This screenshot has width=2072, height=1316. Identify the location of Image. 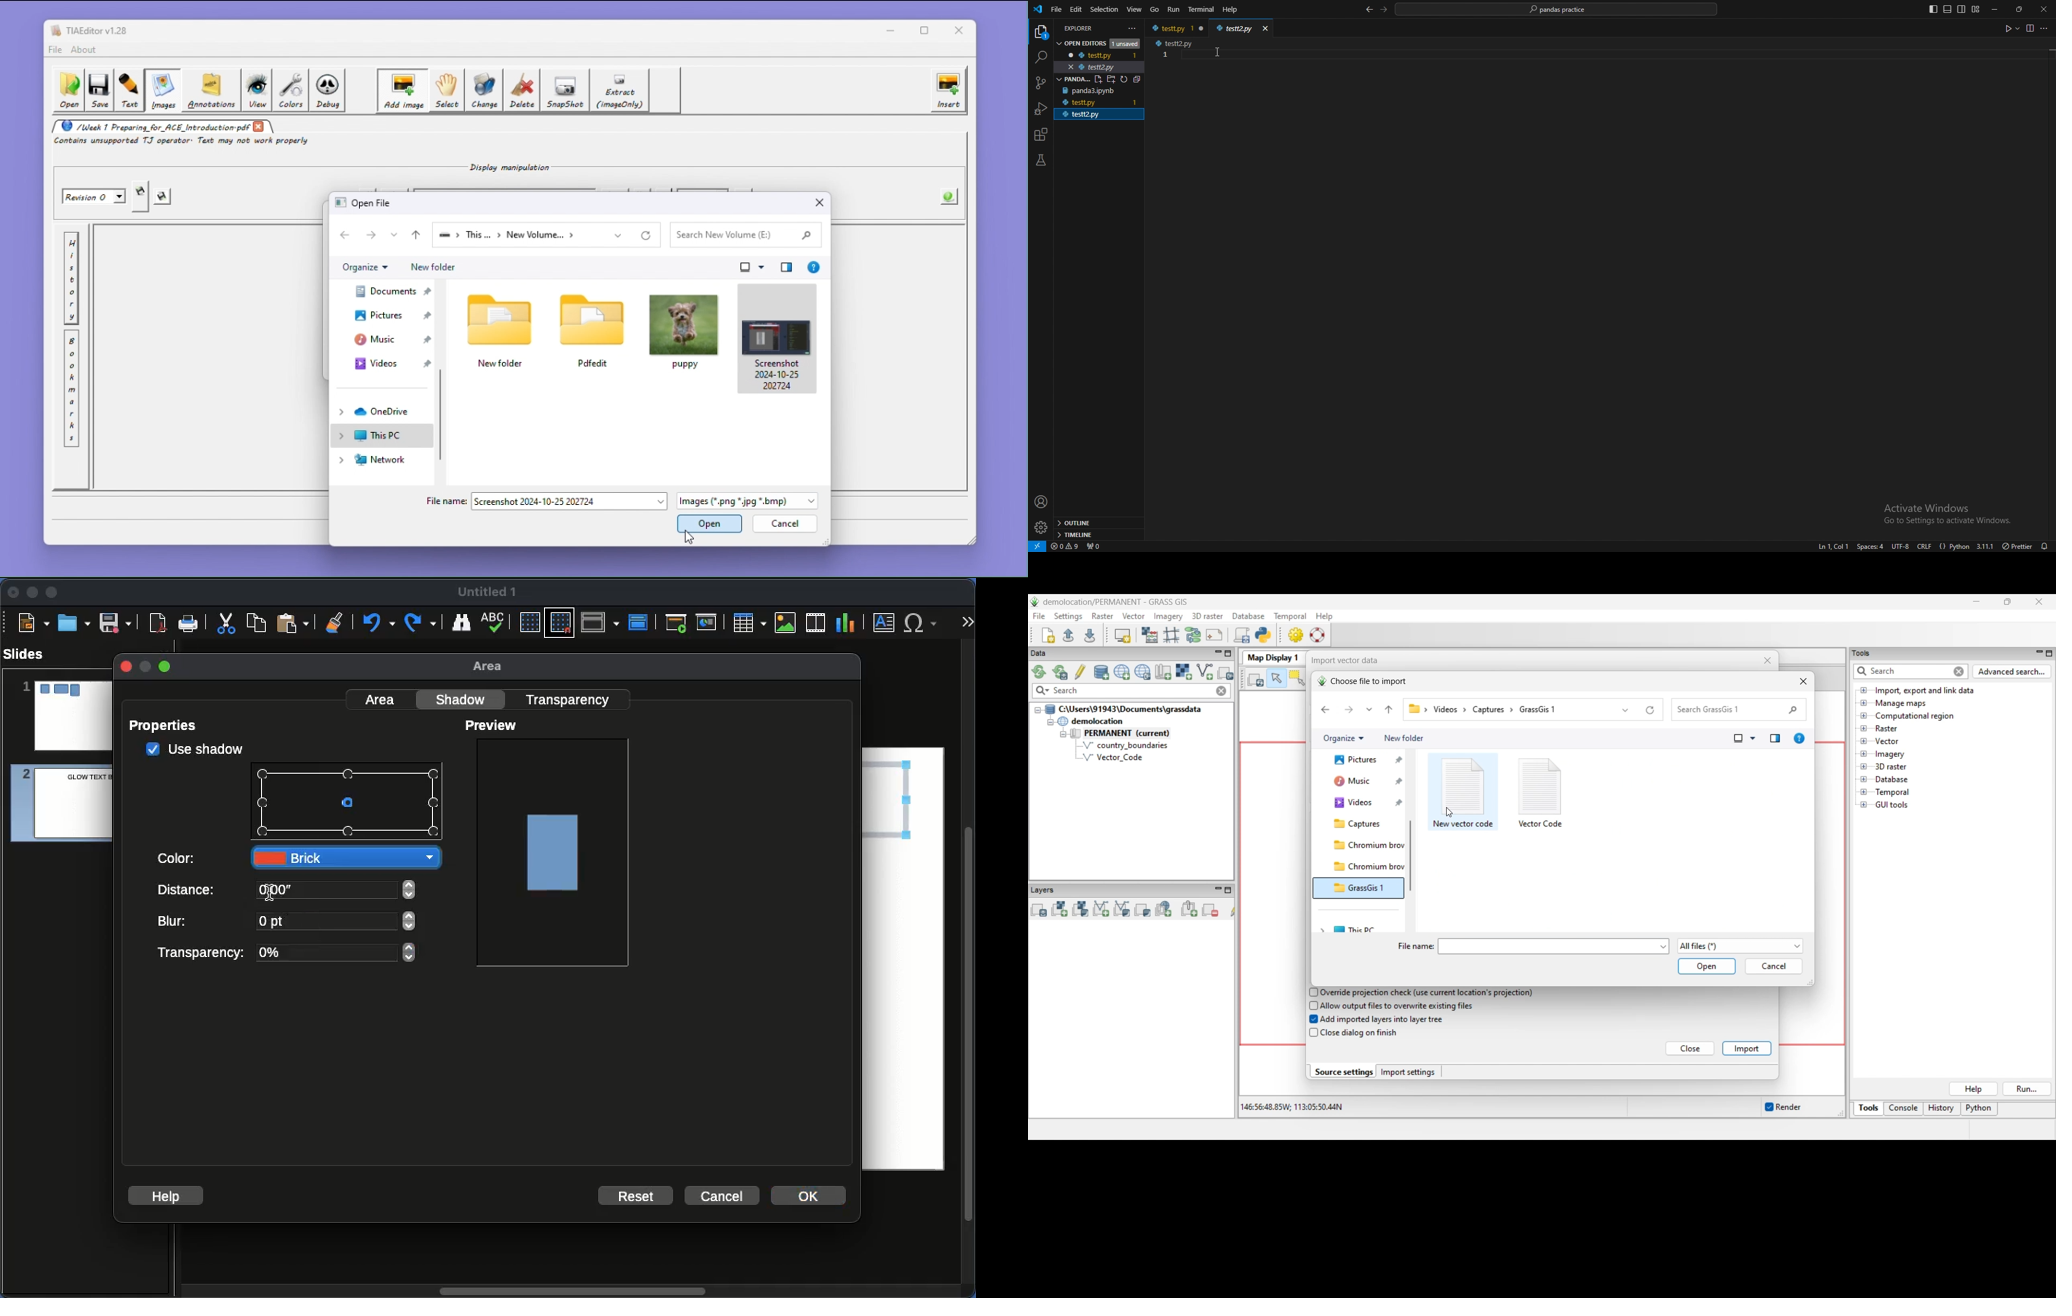
(555, 851).